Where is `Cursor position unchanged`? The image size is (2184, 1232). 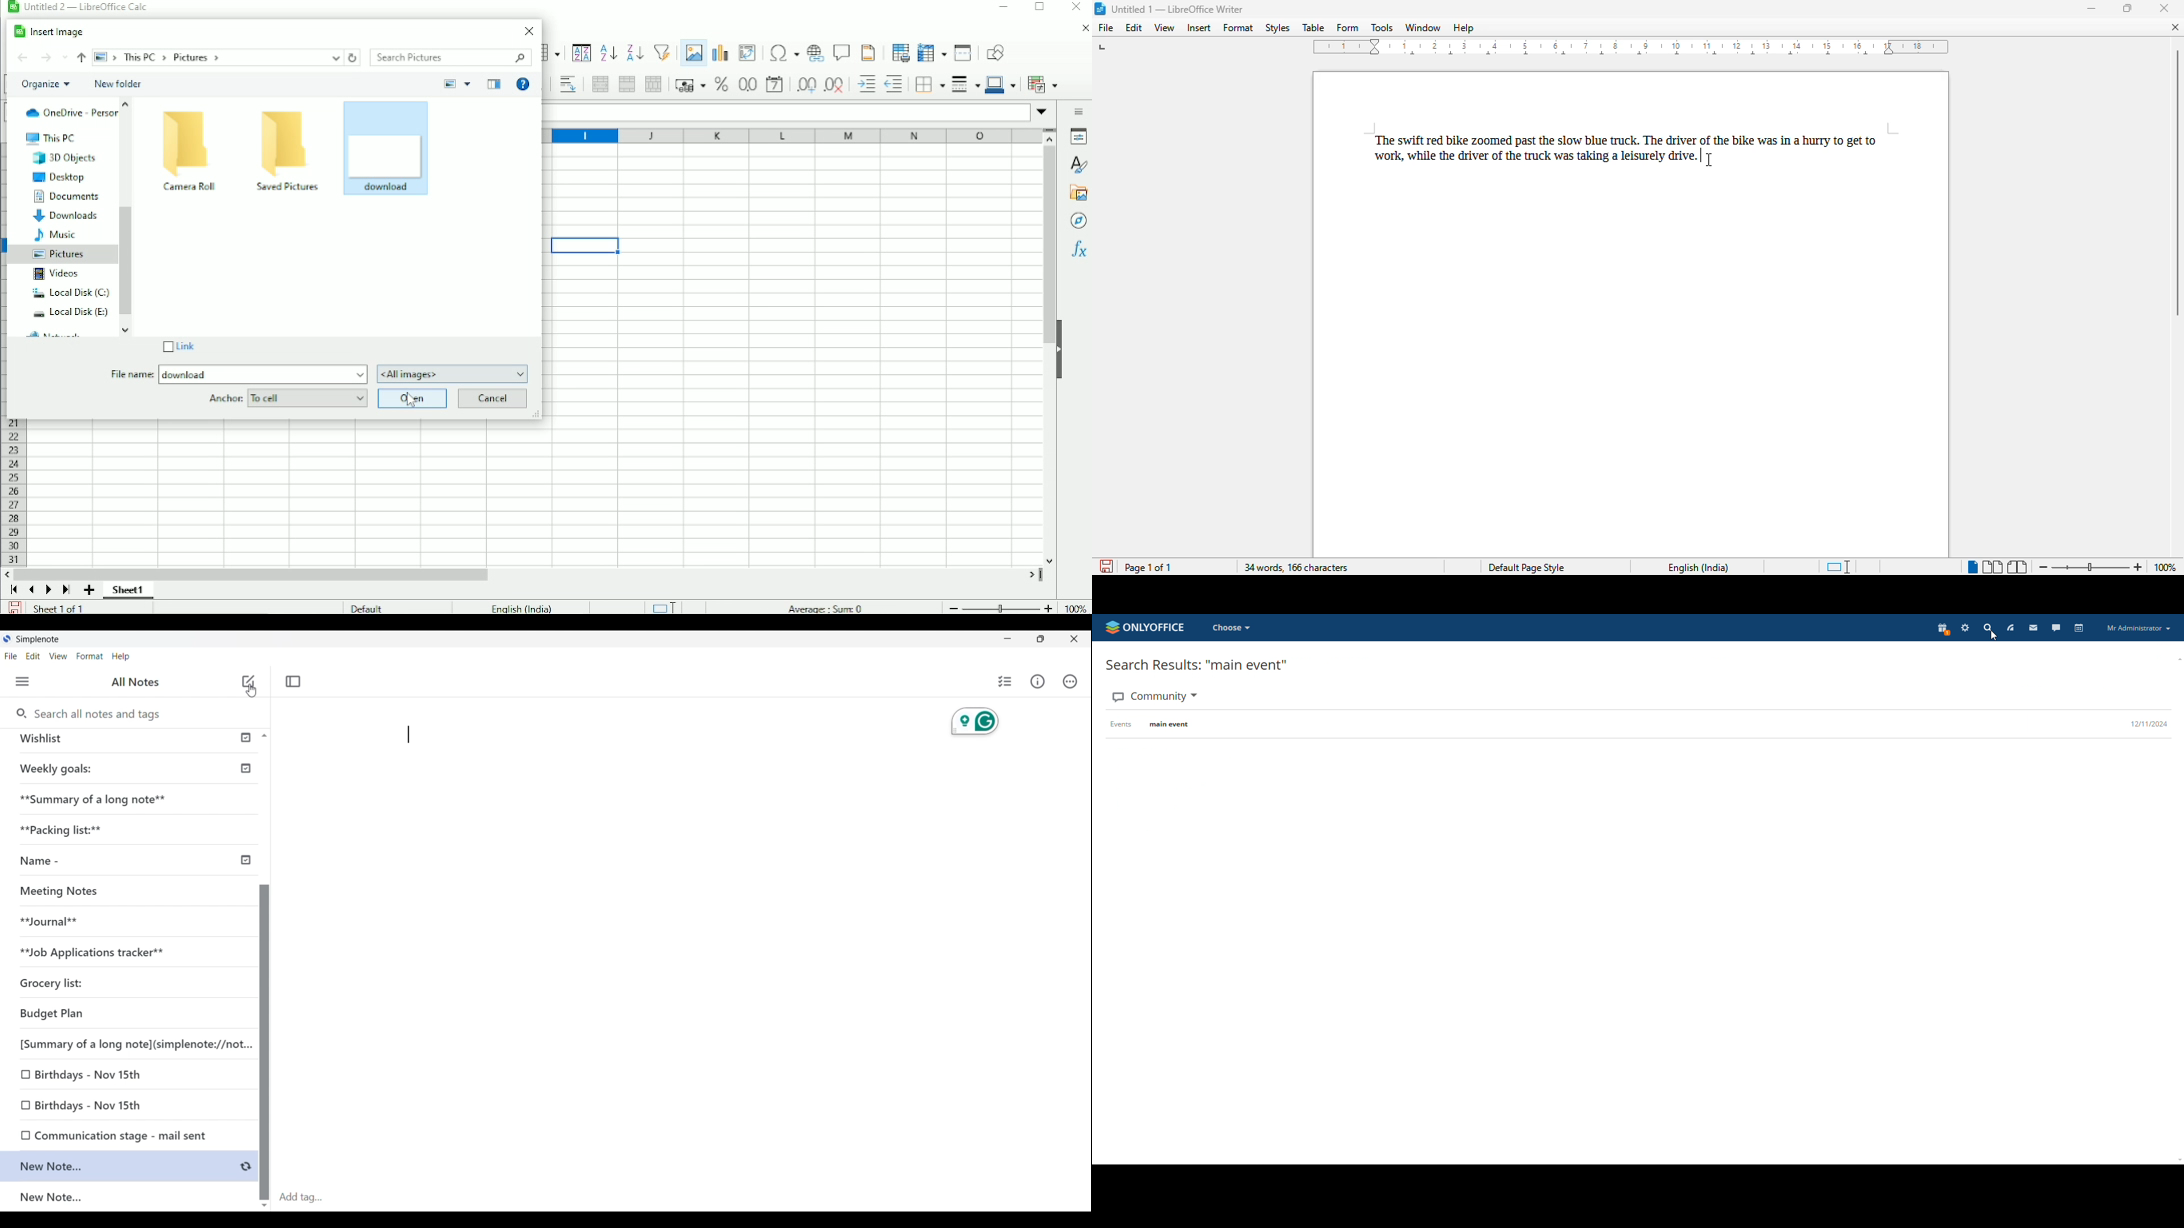
Cursor position unchanged is located at coordinates (251, 691).